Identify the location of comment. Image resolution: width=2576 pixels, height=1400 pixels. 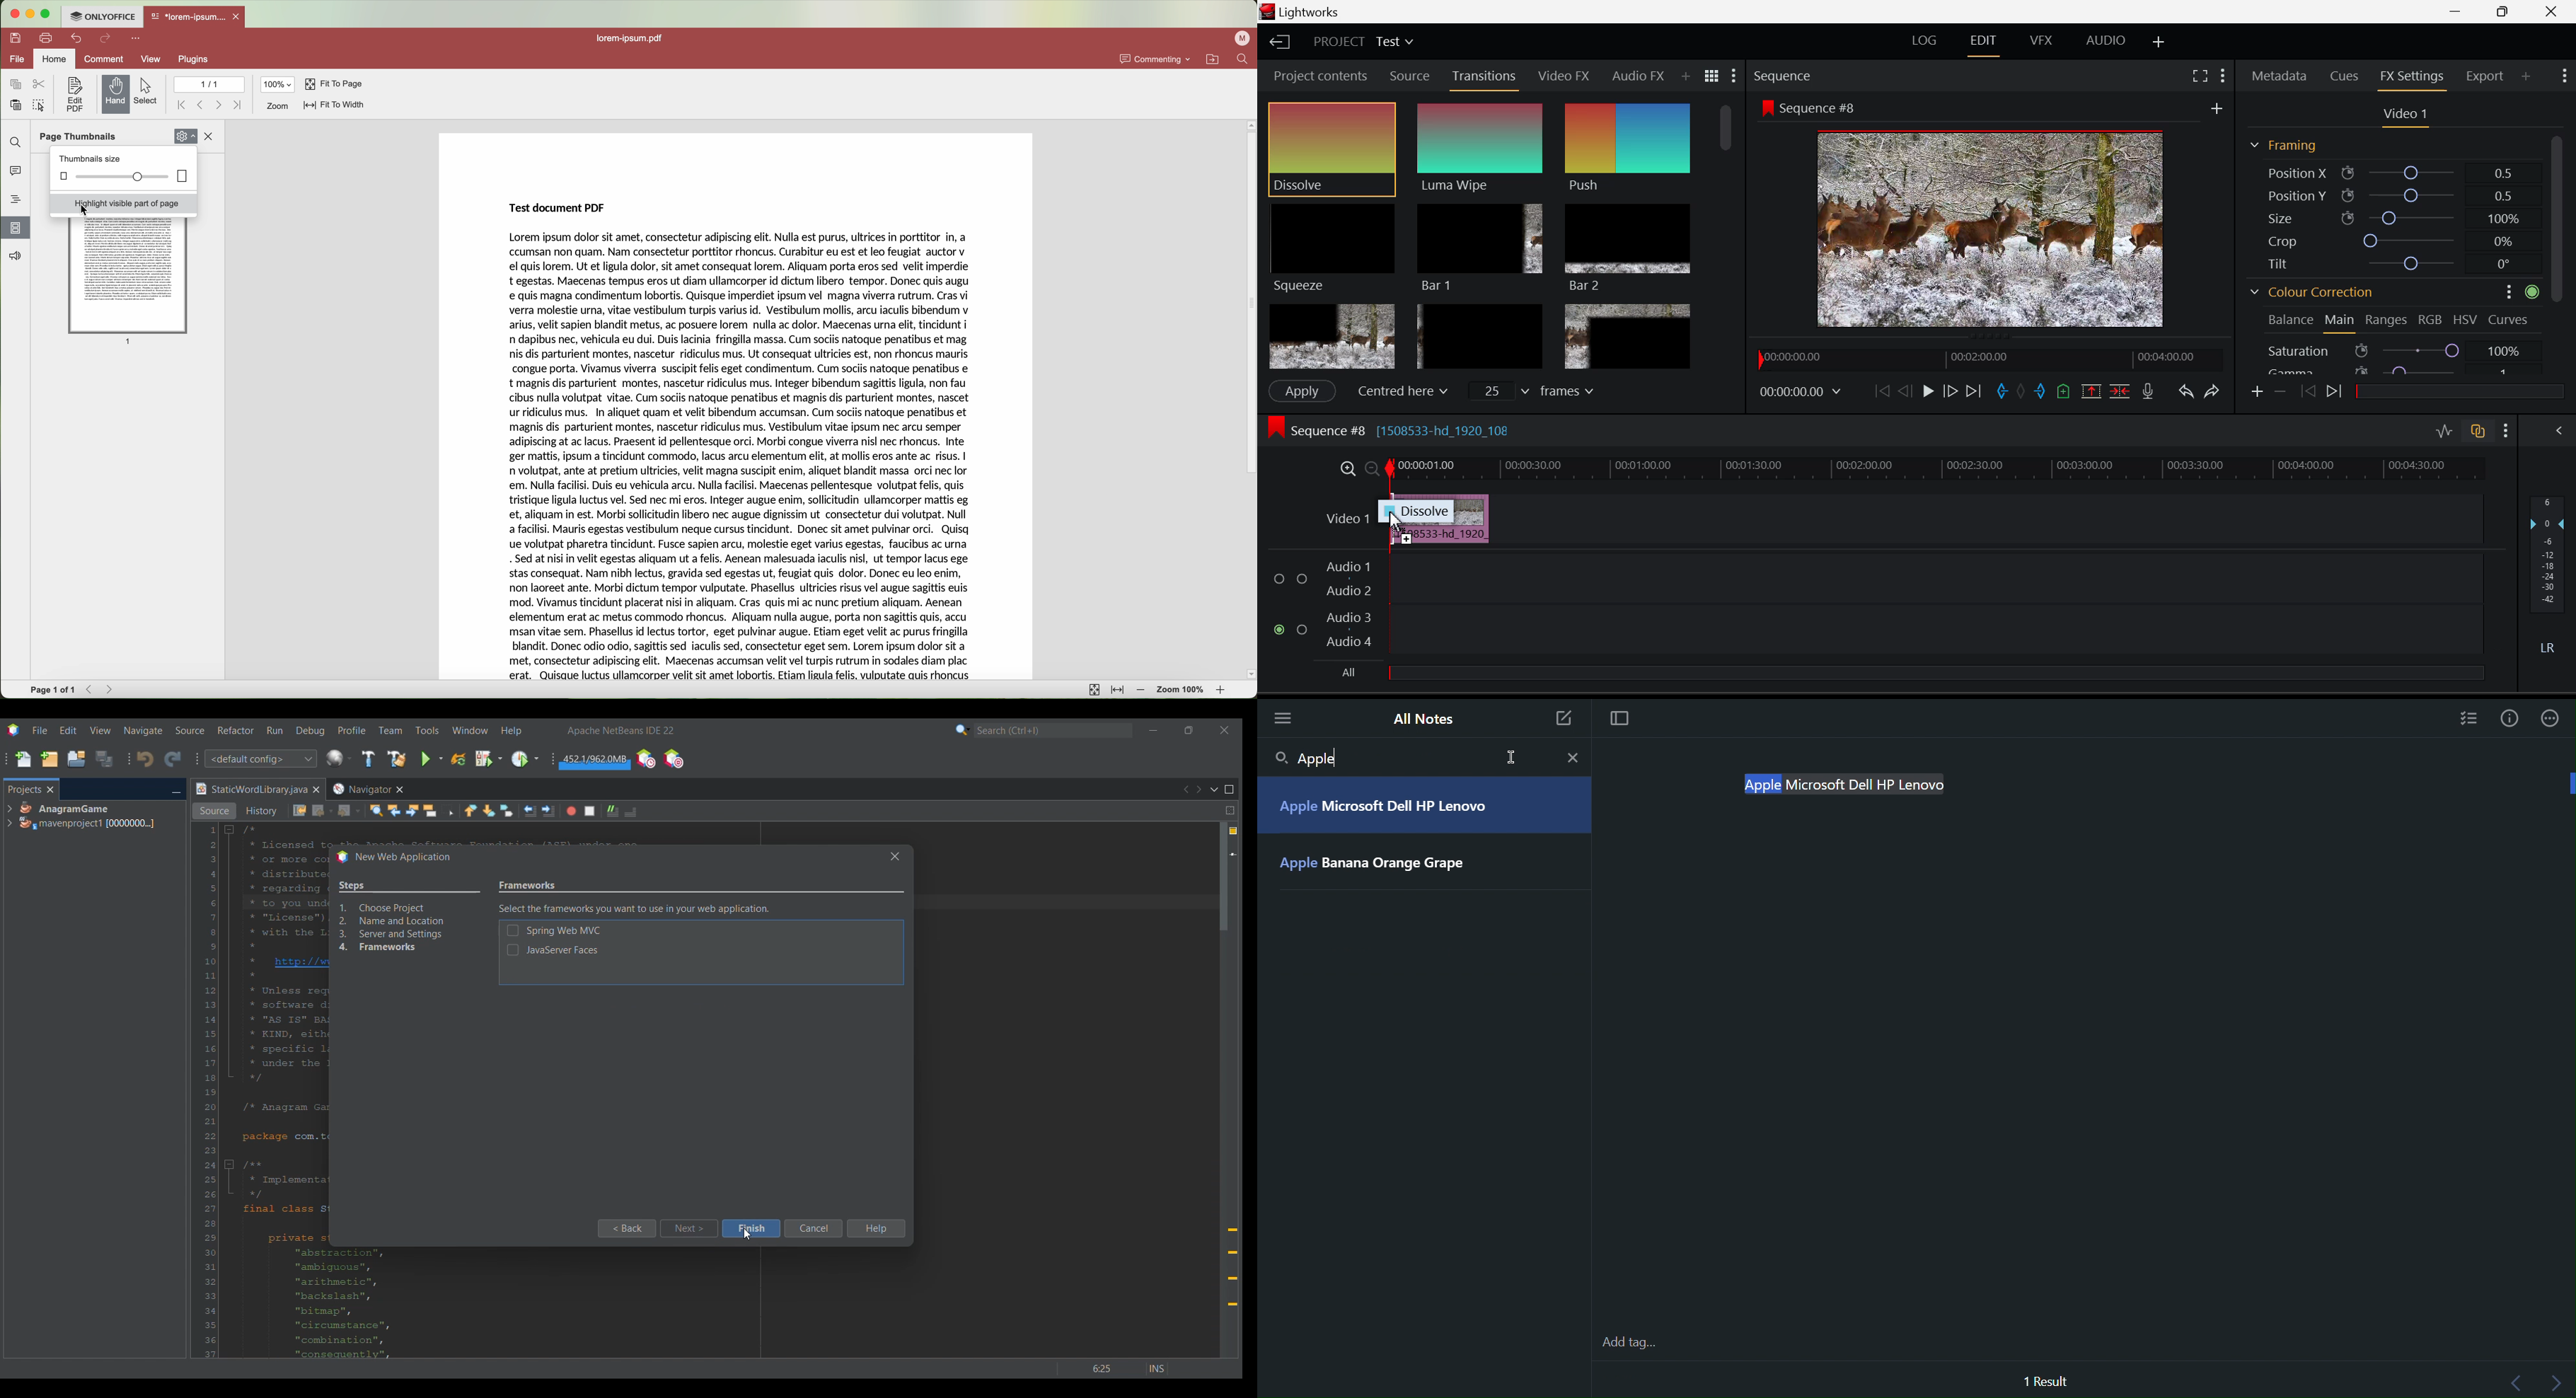
(105, 59).